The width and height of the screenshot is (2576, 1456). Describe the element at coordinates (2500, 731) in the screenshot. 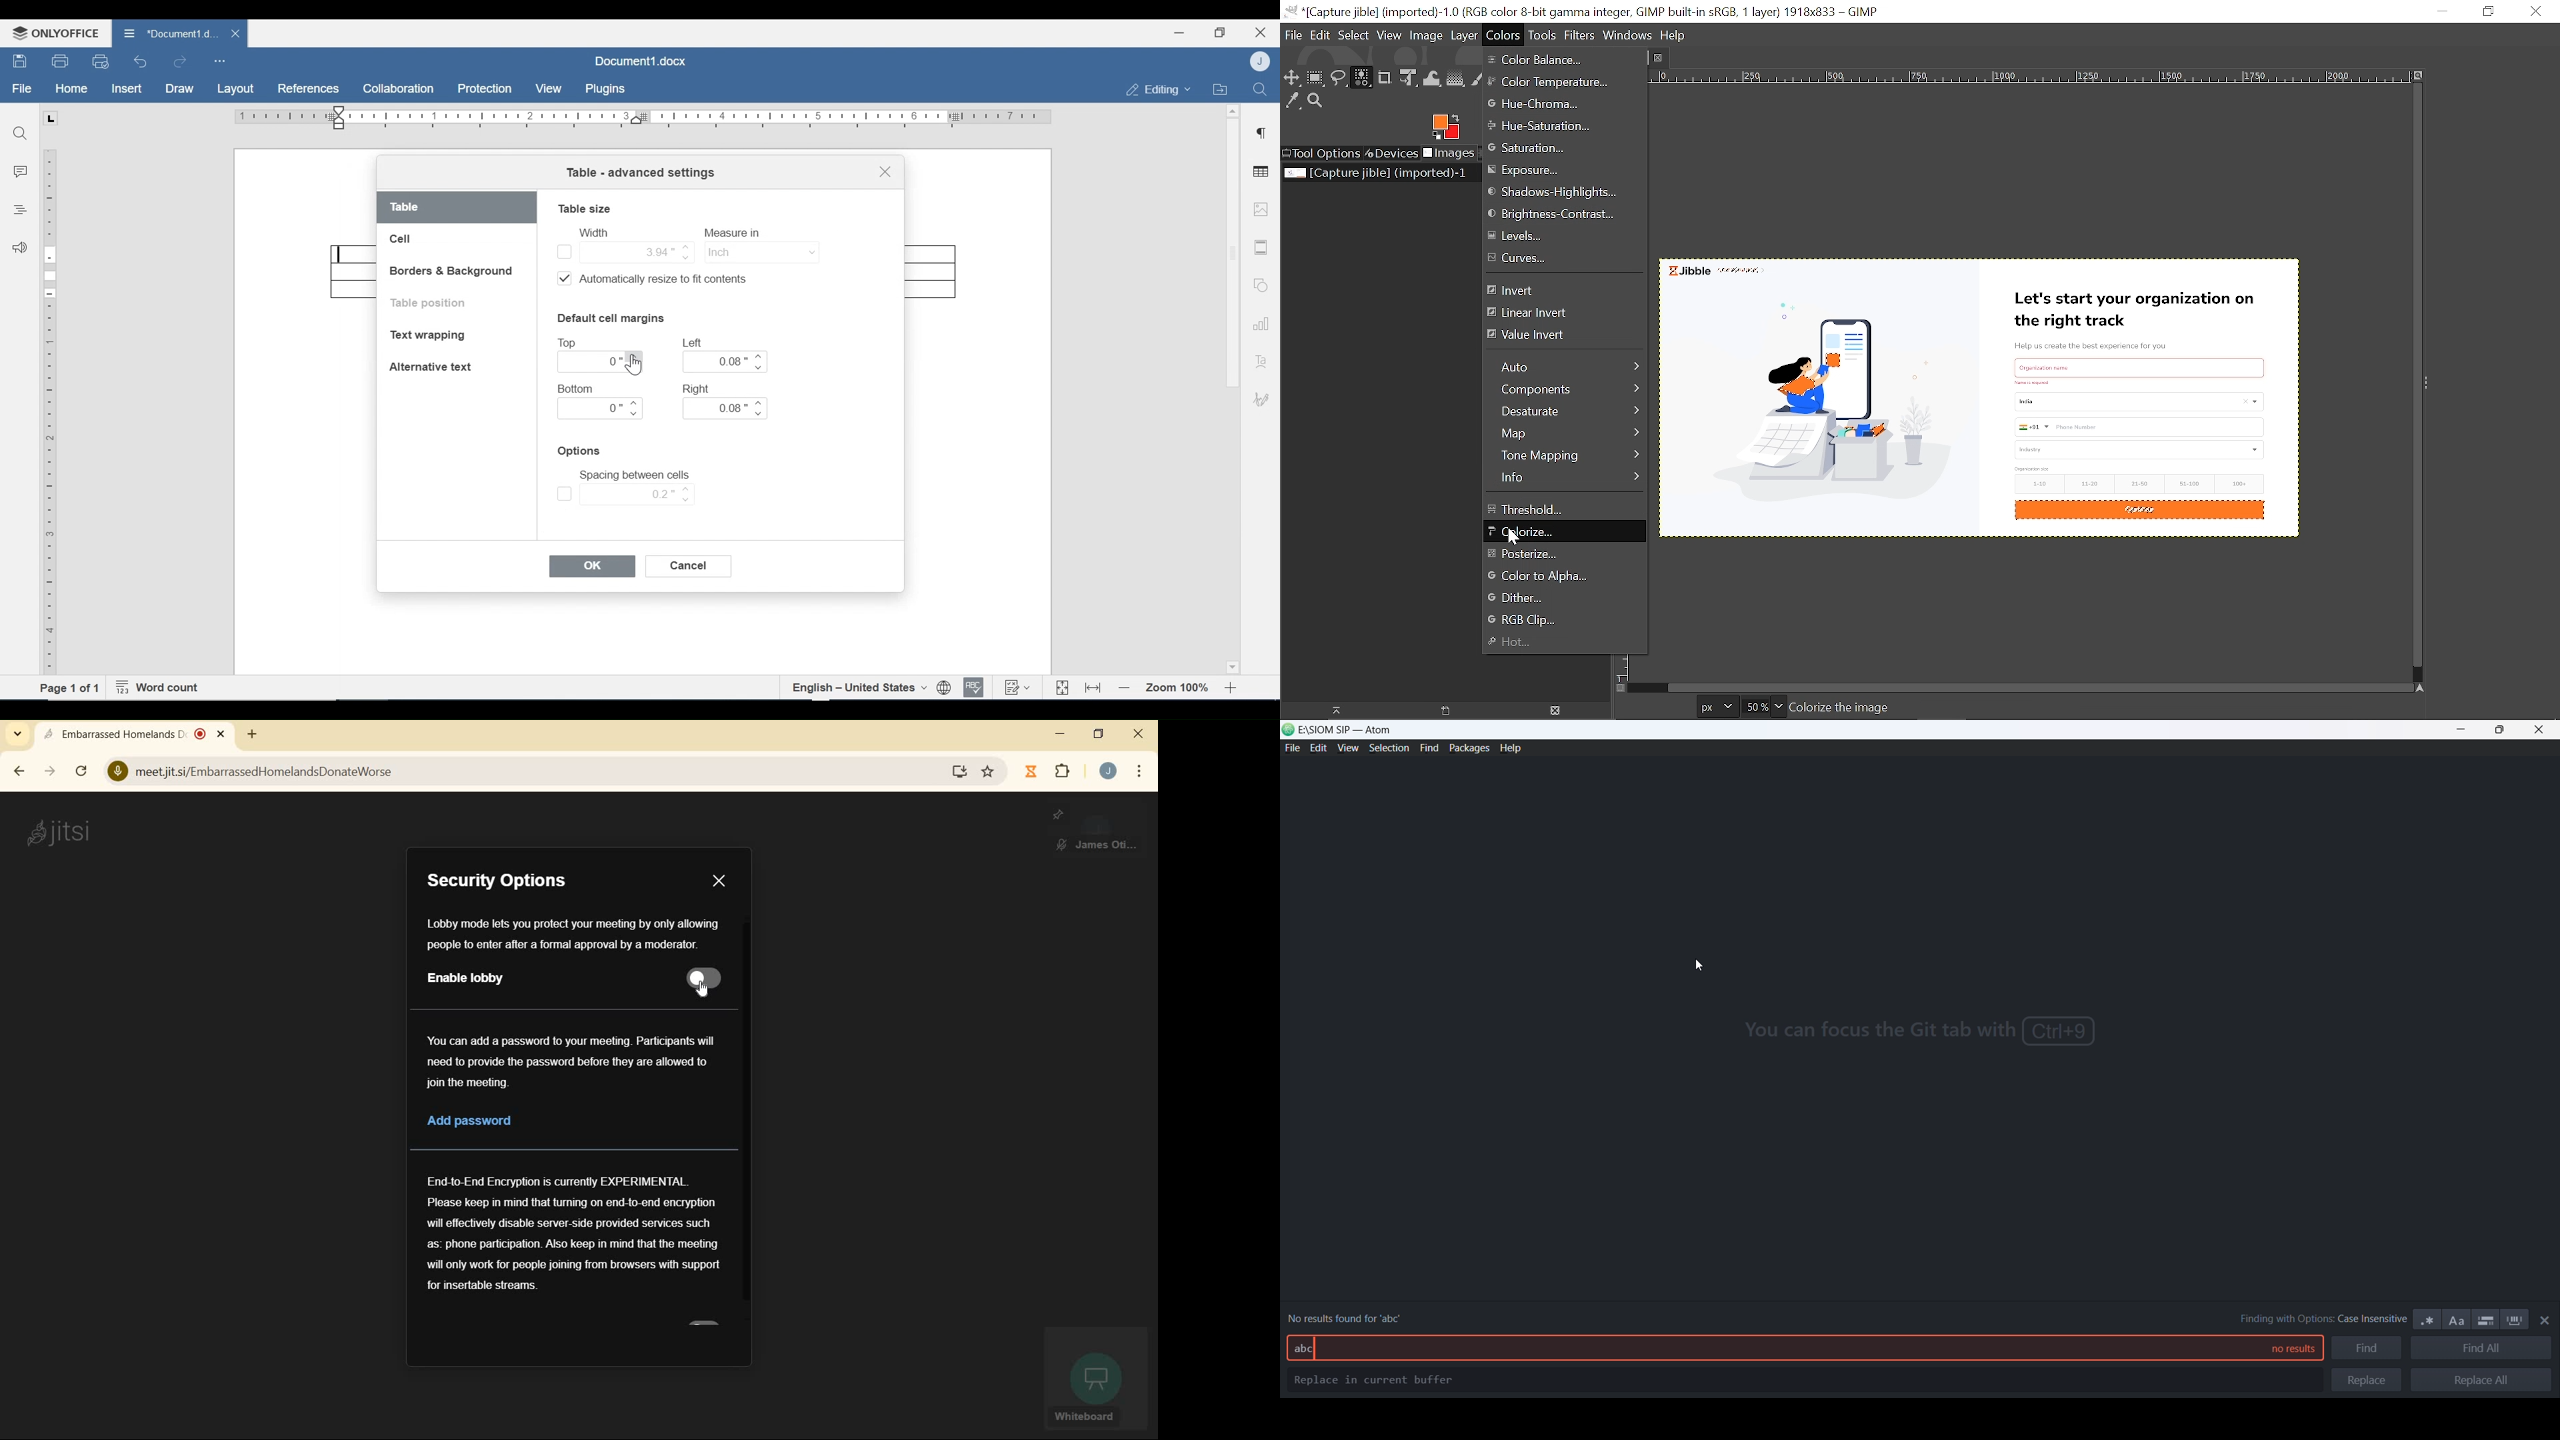

I see `maximize` at that location.